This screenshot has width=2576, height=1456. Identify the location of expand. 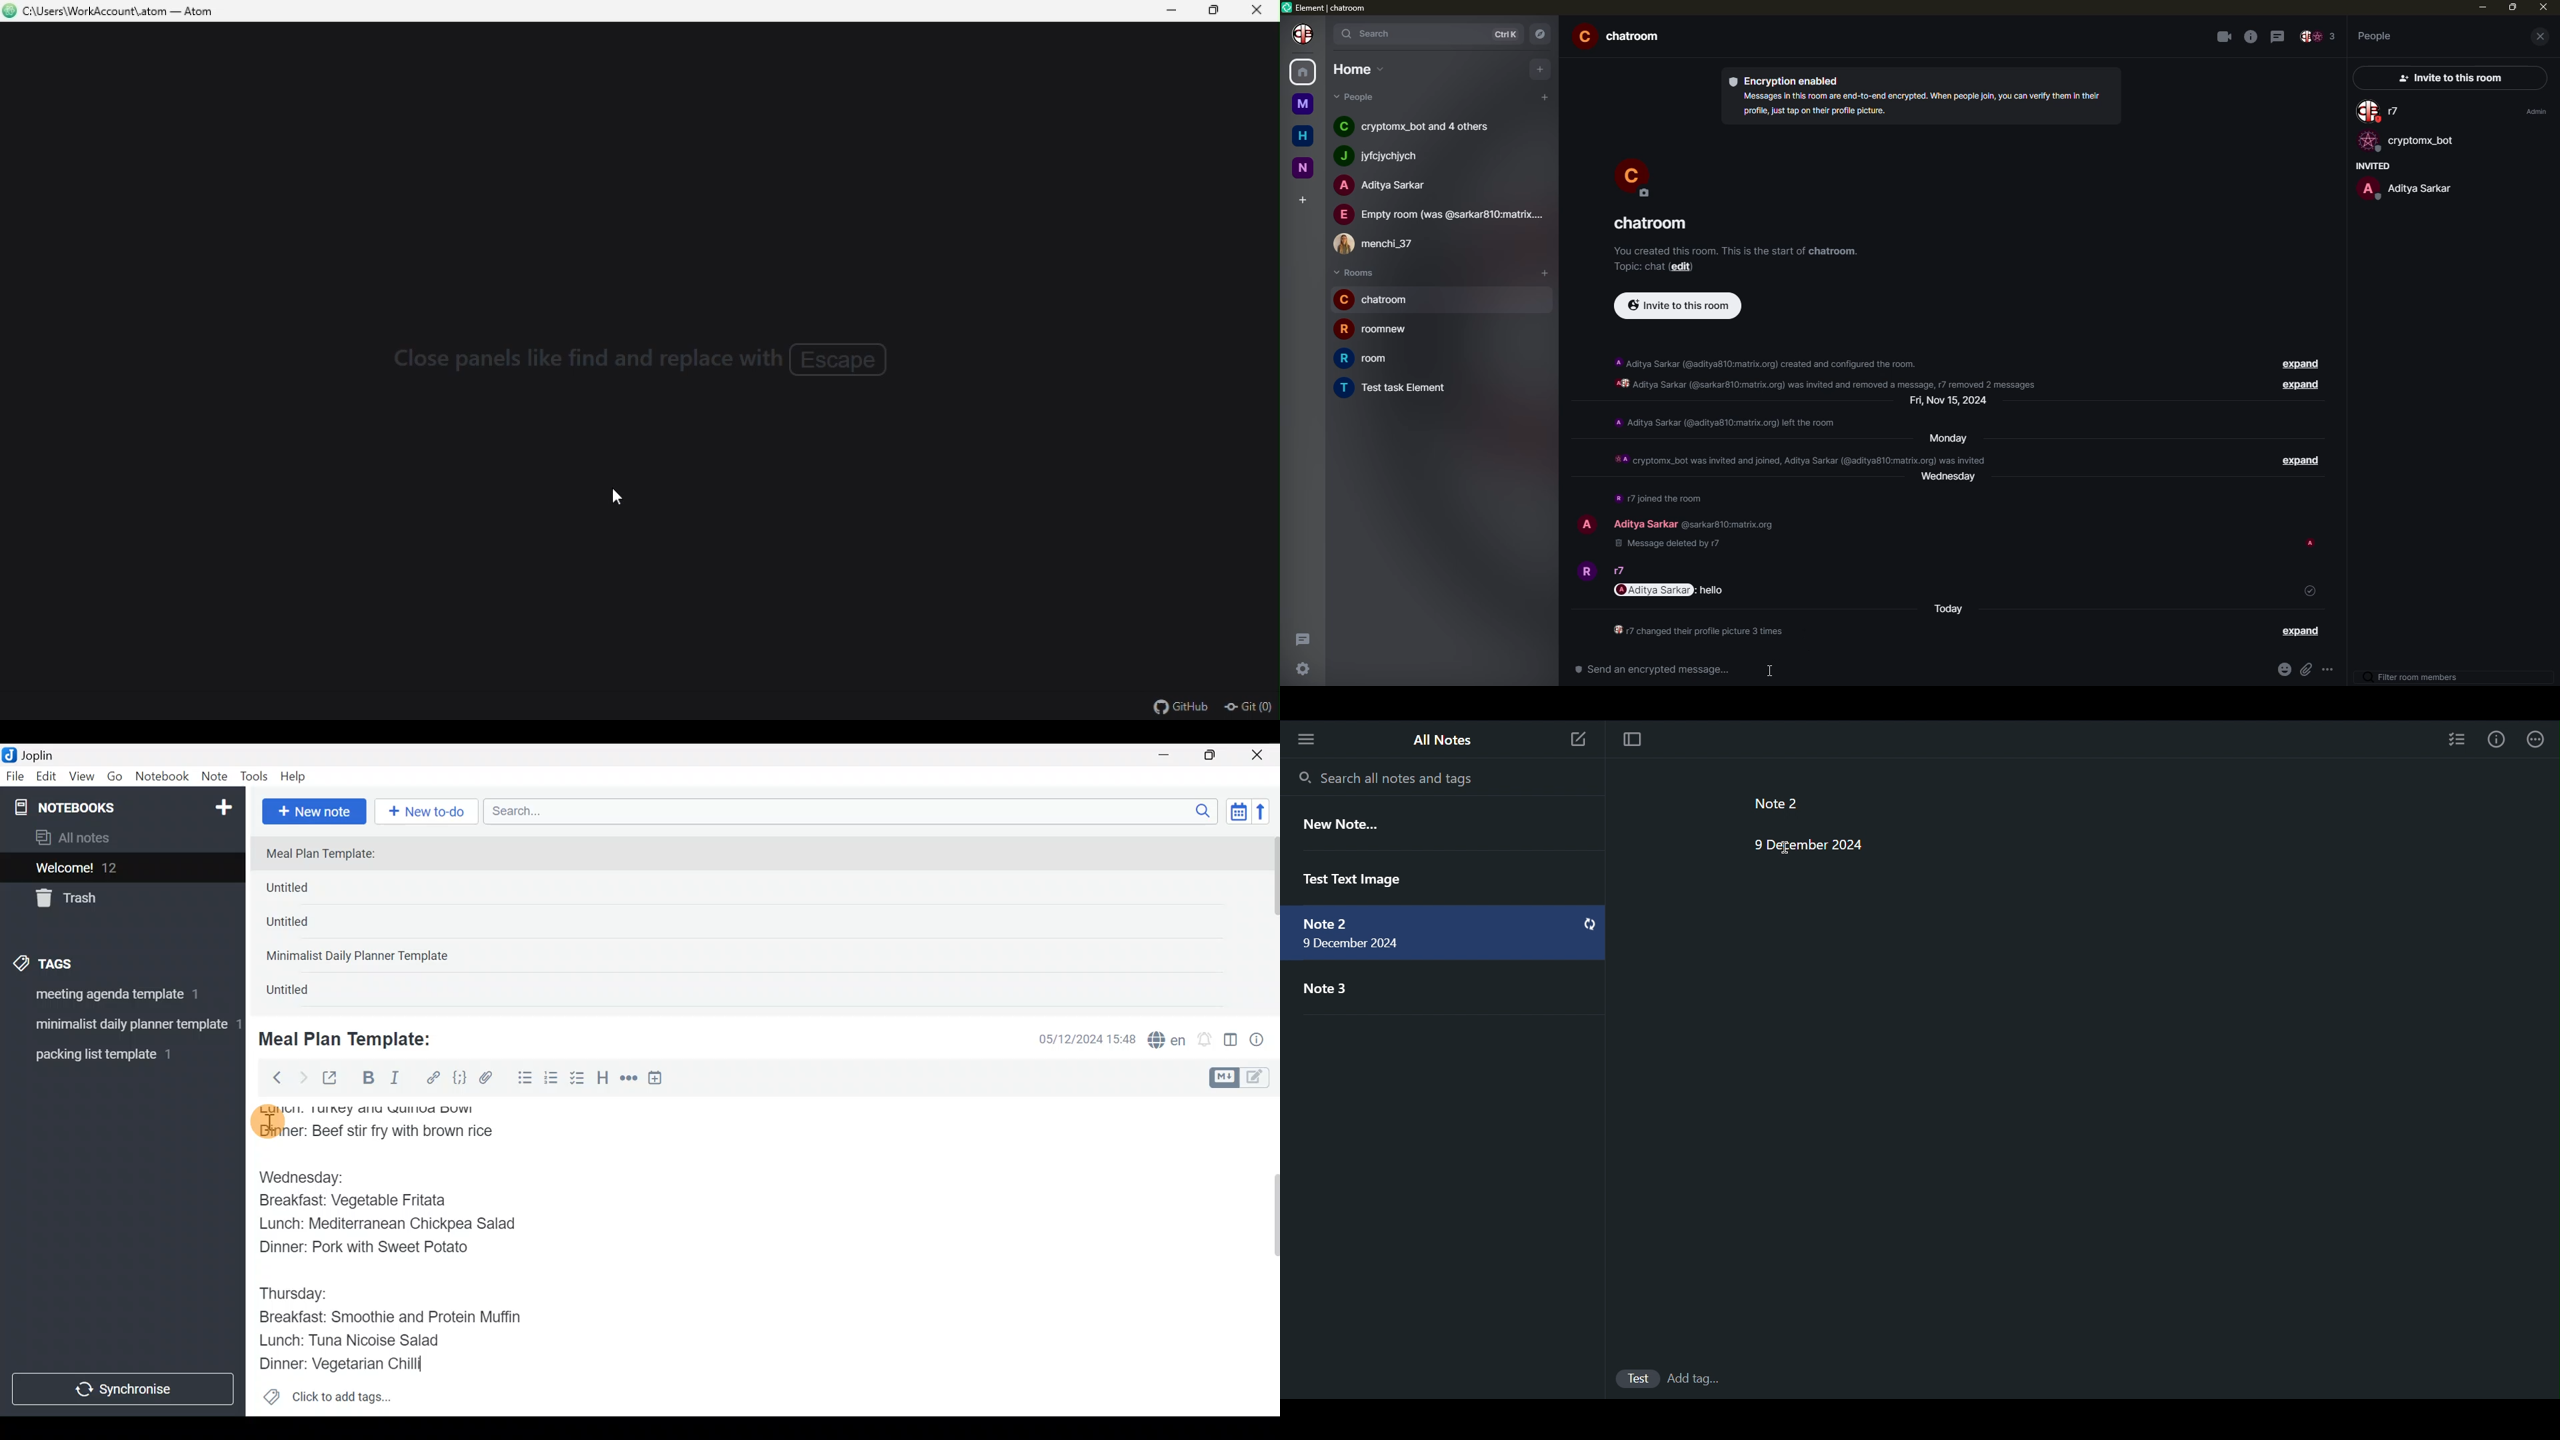
(2295, 462).